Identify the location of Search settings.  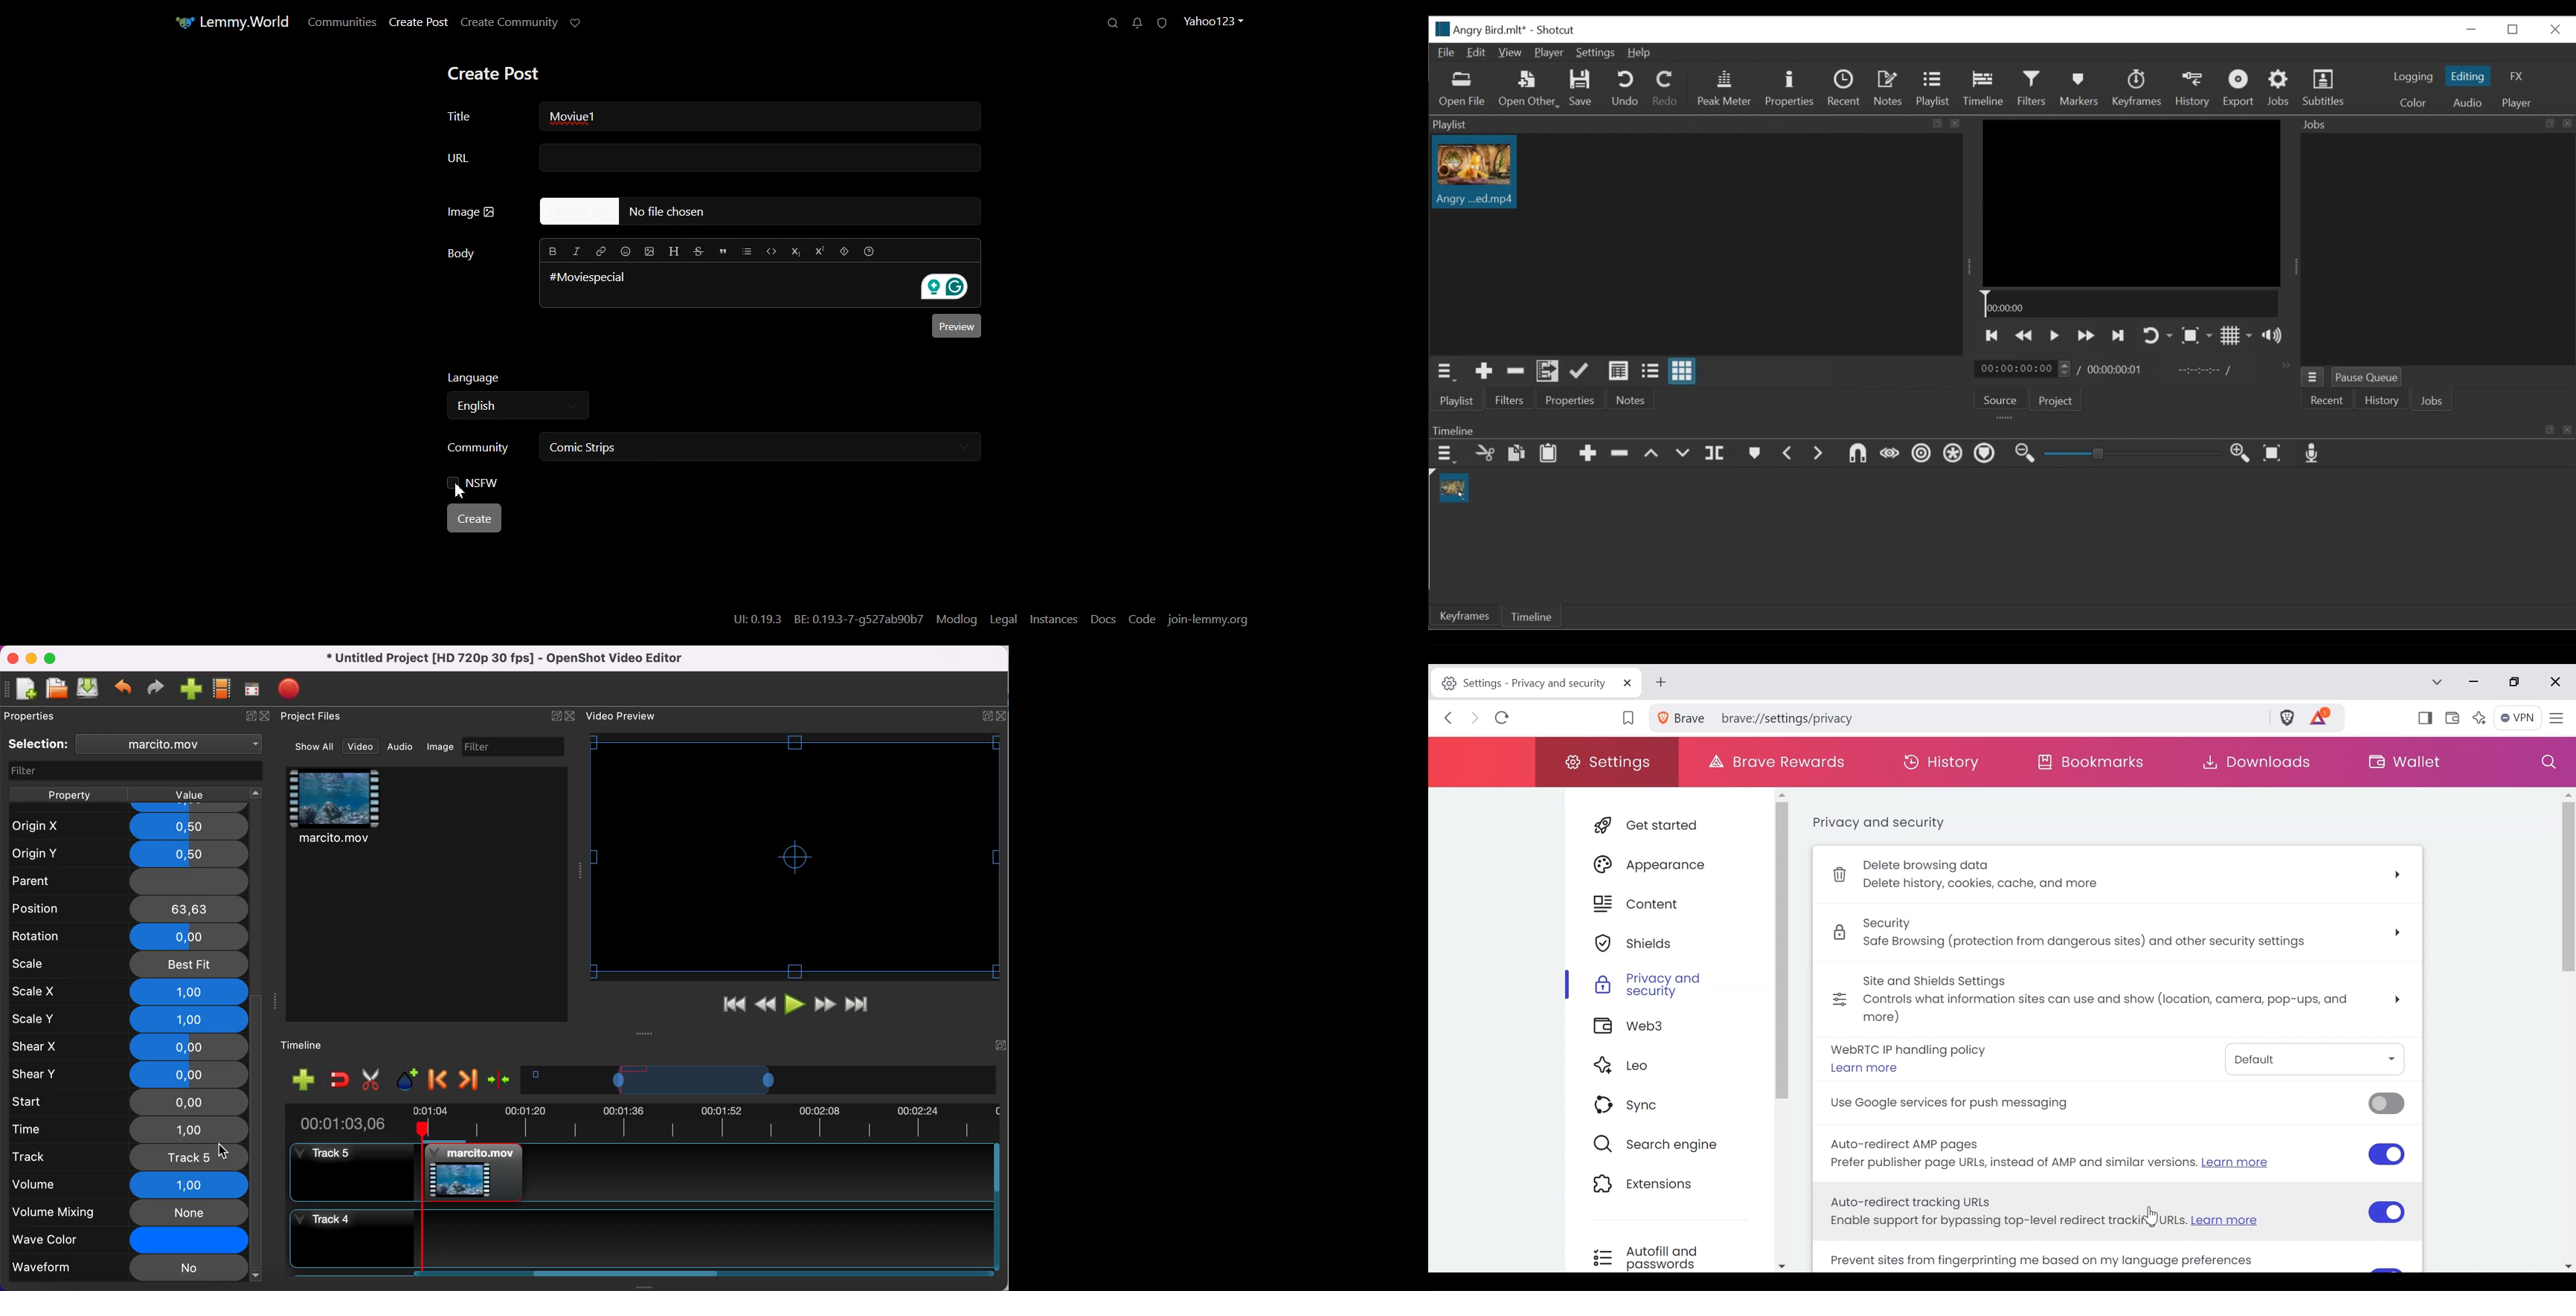
(2548, 762).